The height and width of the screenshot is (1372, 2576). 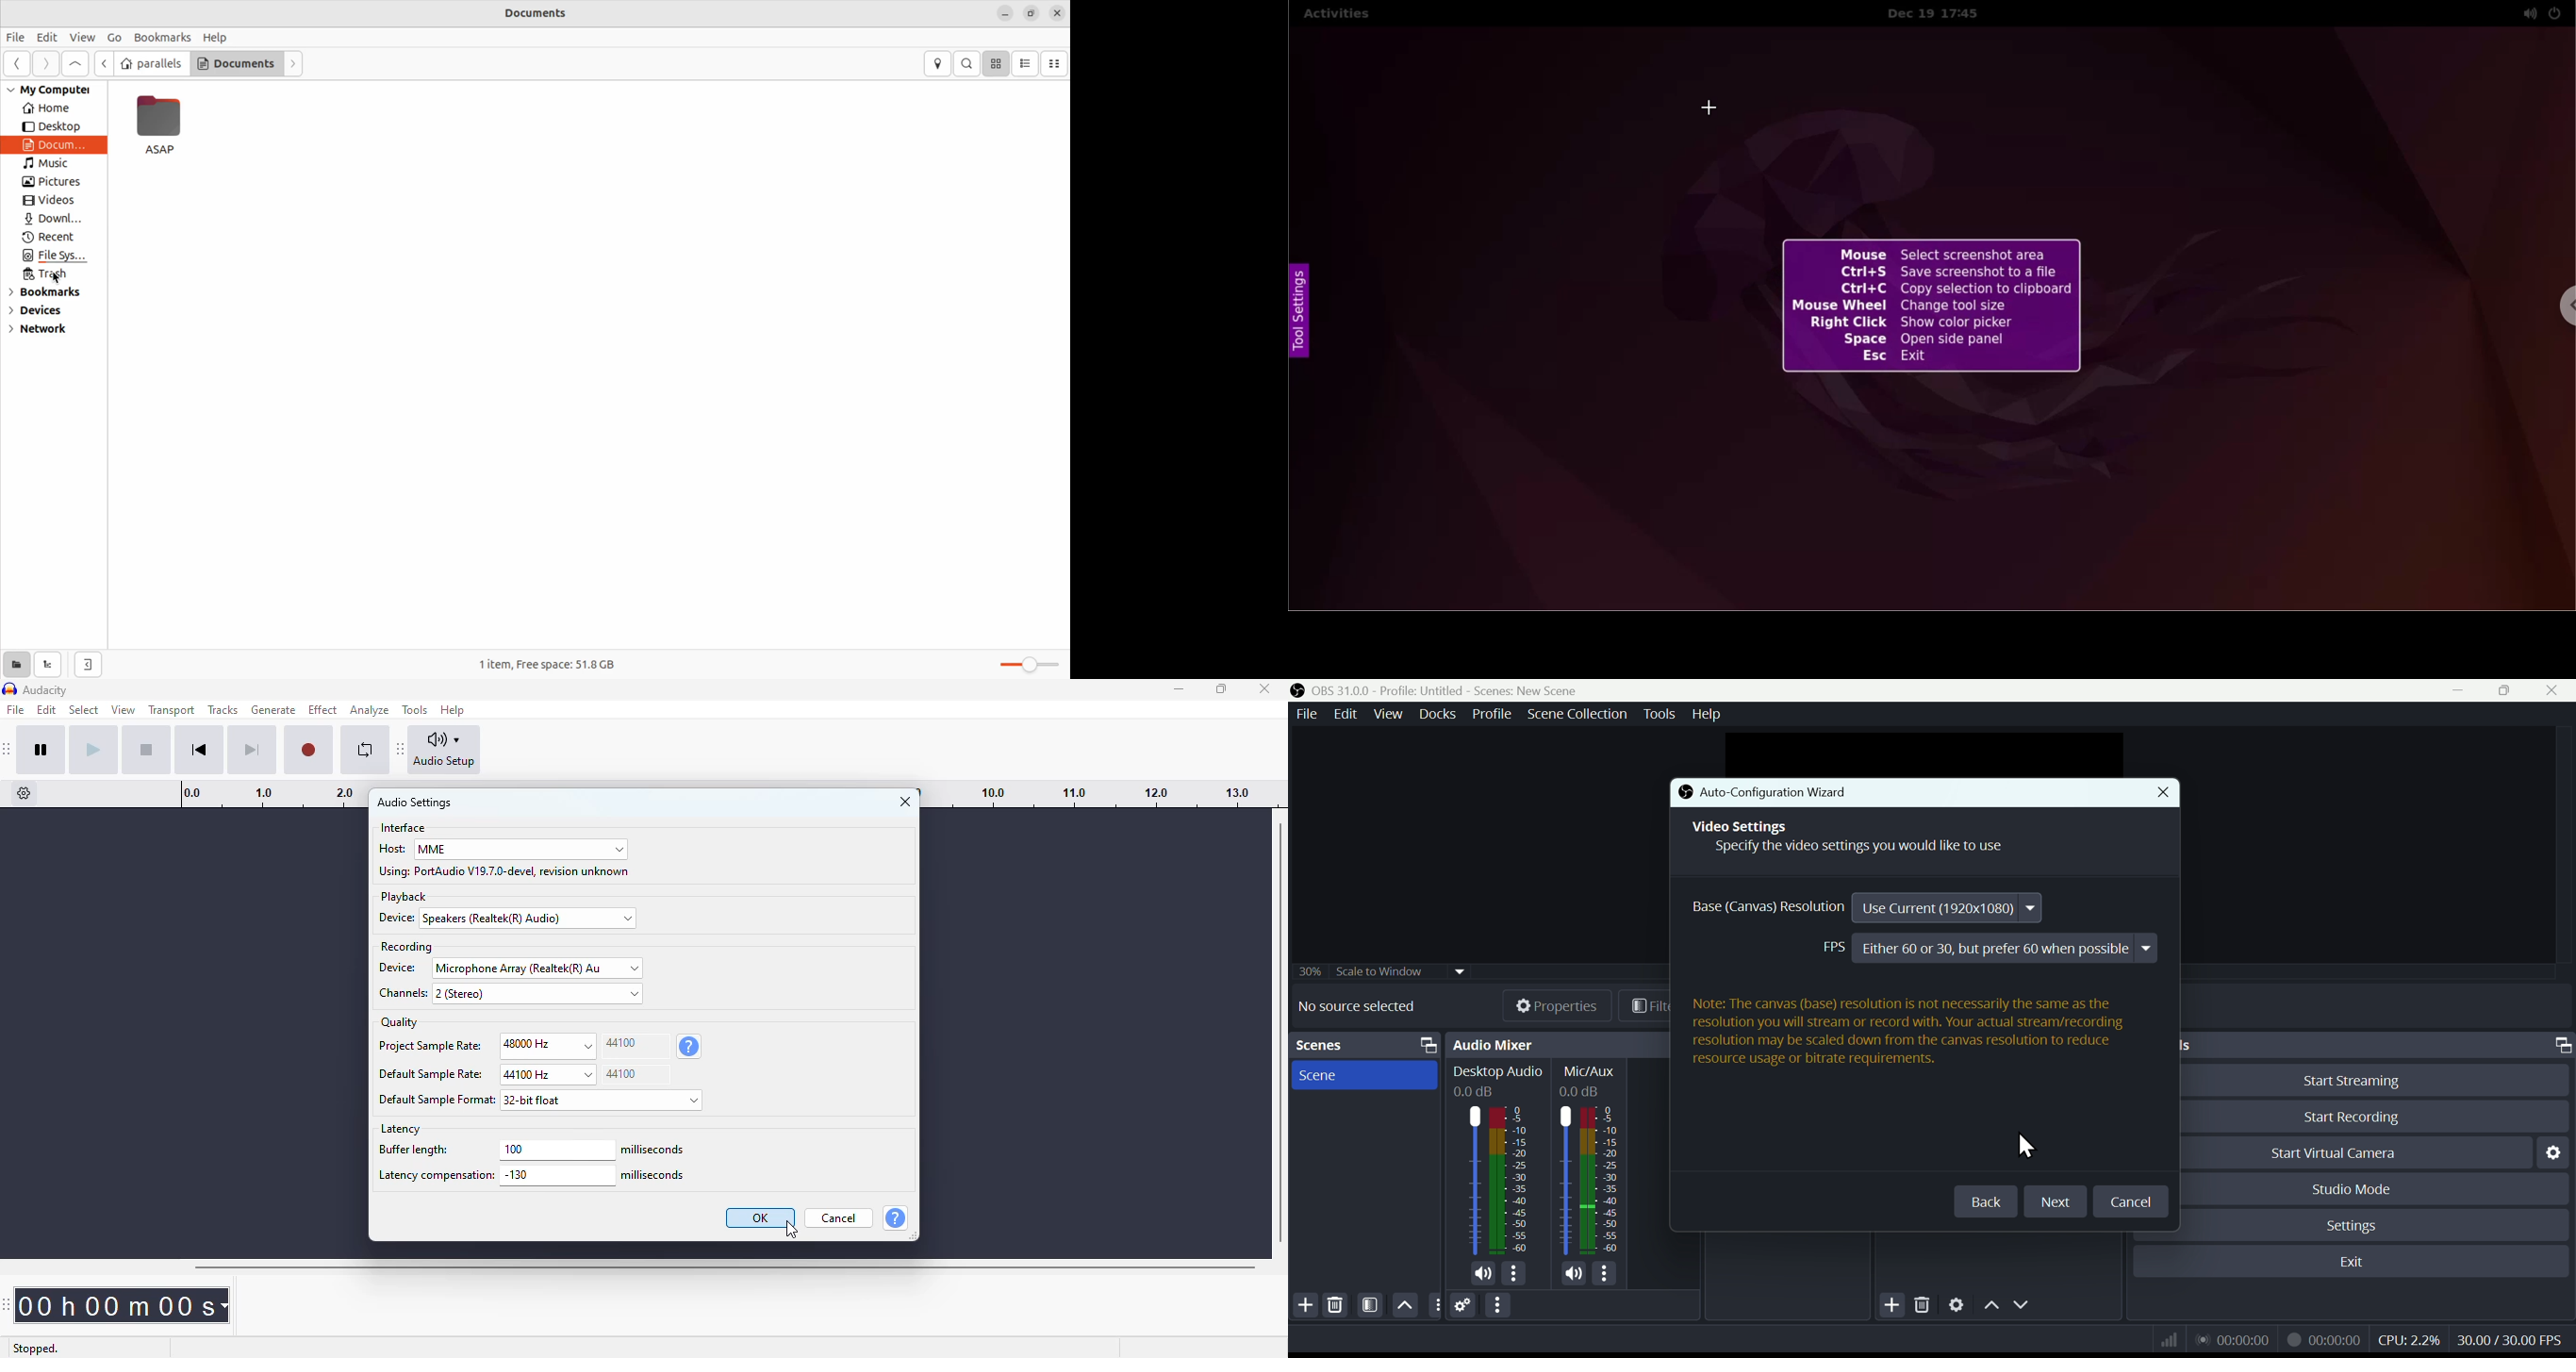 I want to click on Settings, so click(x=2551, y=1153).